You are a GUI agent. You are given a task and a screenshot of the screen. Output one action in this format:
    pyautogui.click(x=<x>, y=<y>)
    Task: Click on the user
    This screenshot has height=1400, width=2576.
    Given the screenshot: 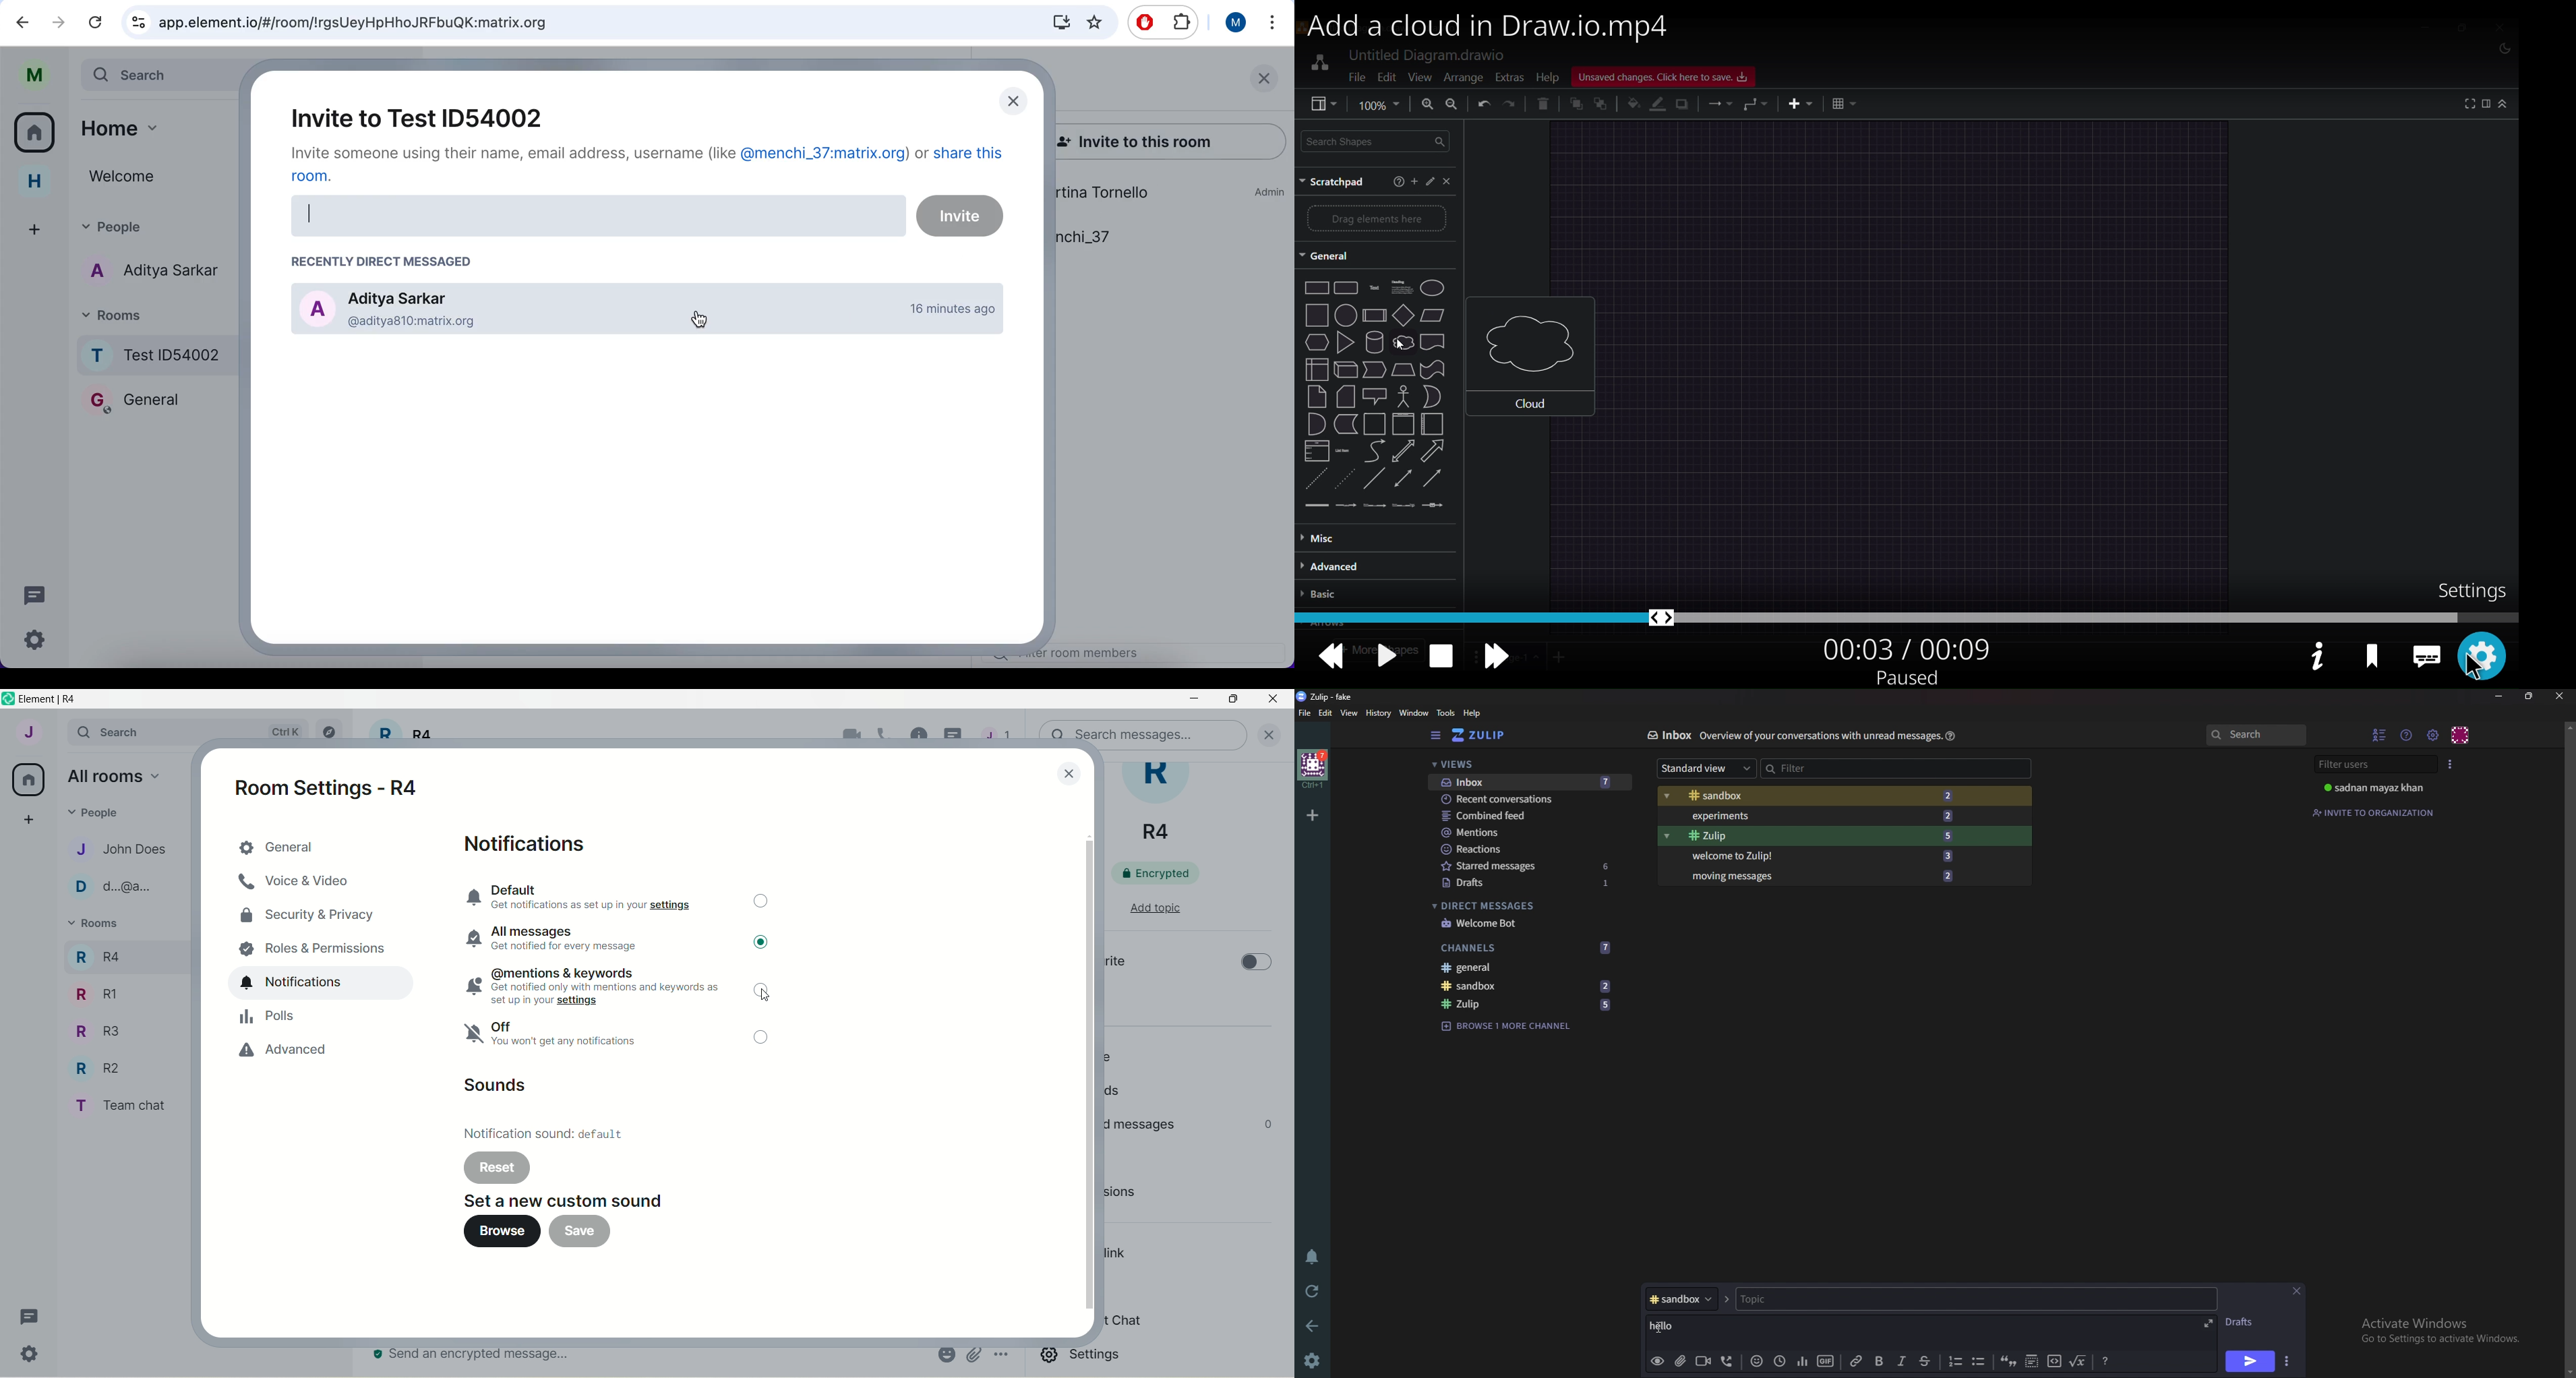 What is the action you would take?
    pyautogui.click(x=1237, y=23)
    